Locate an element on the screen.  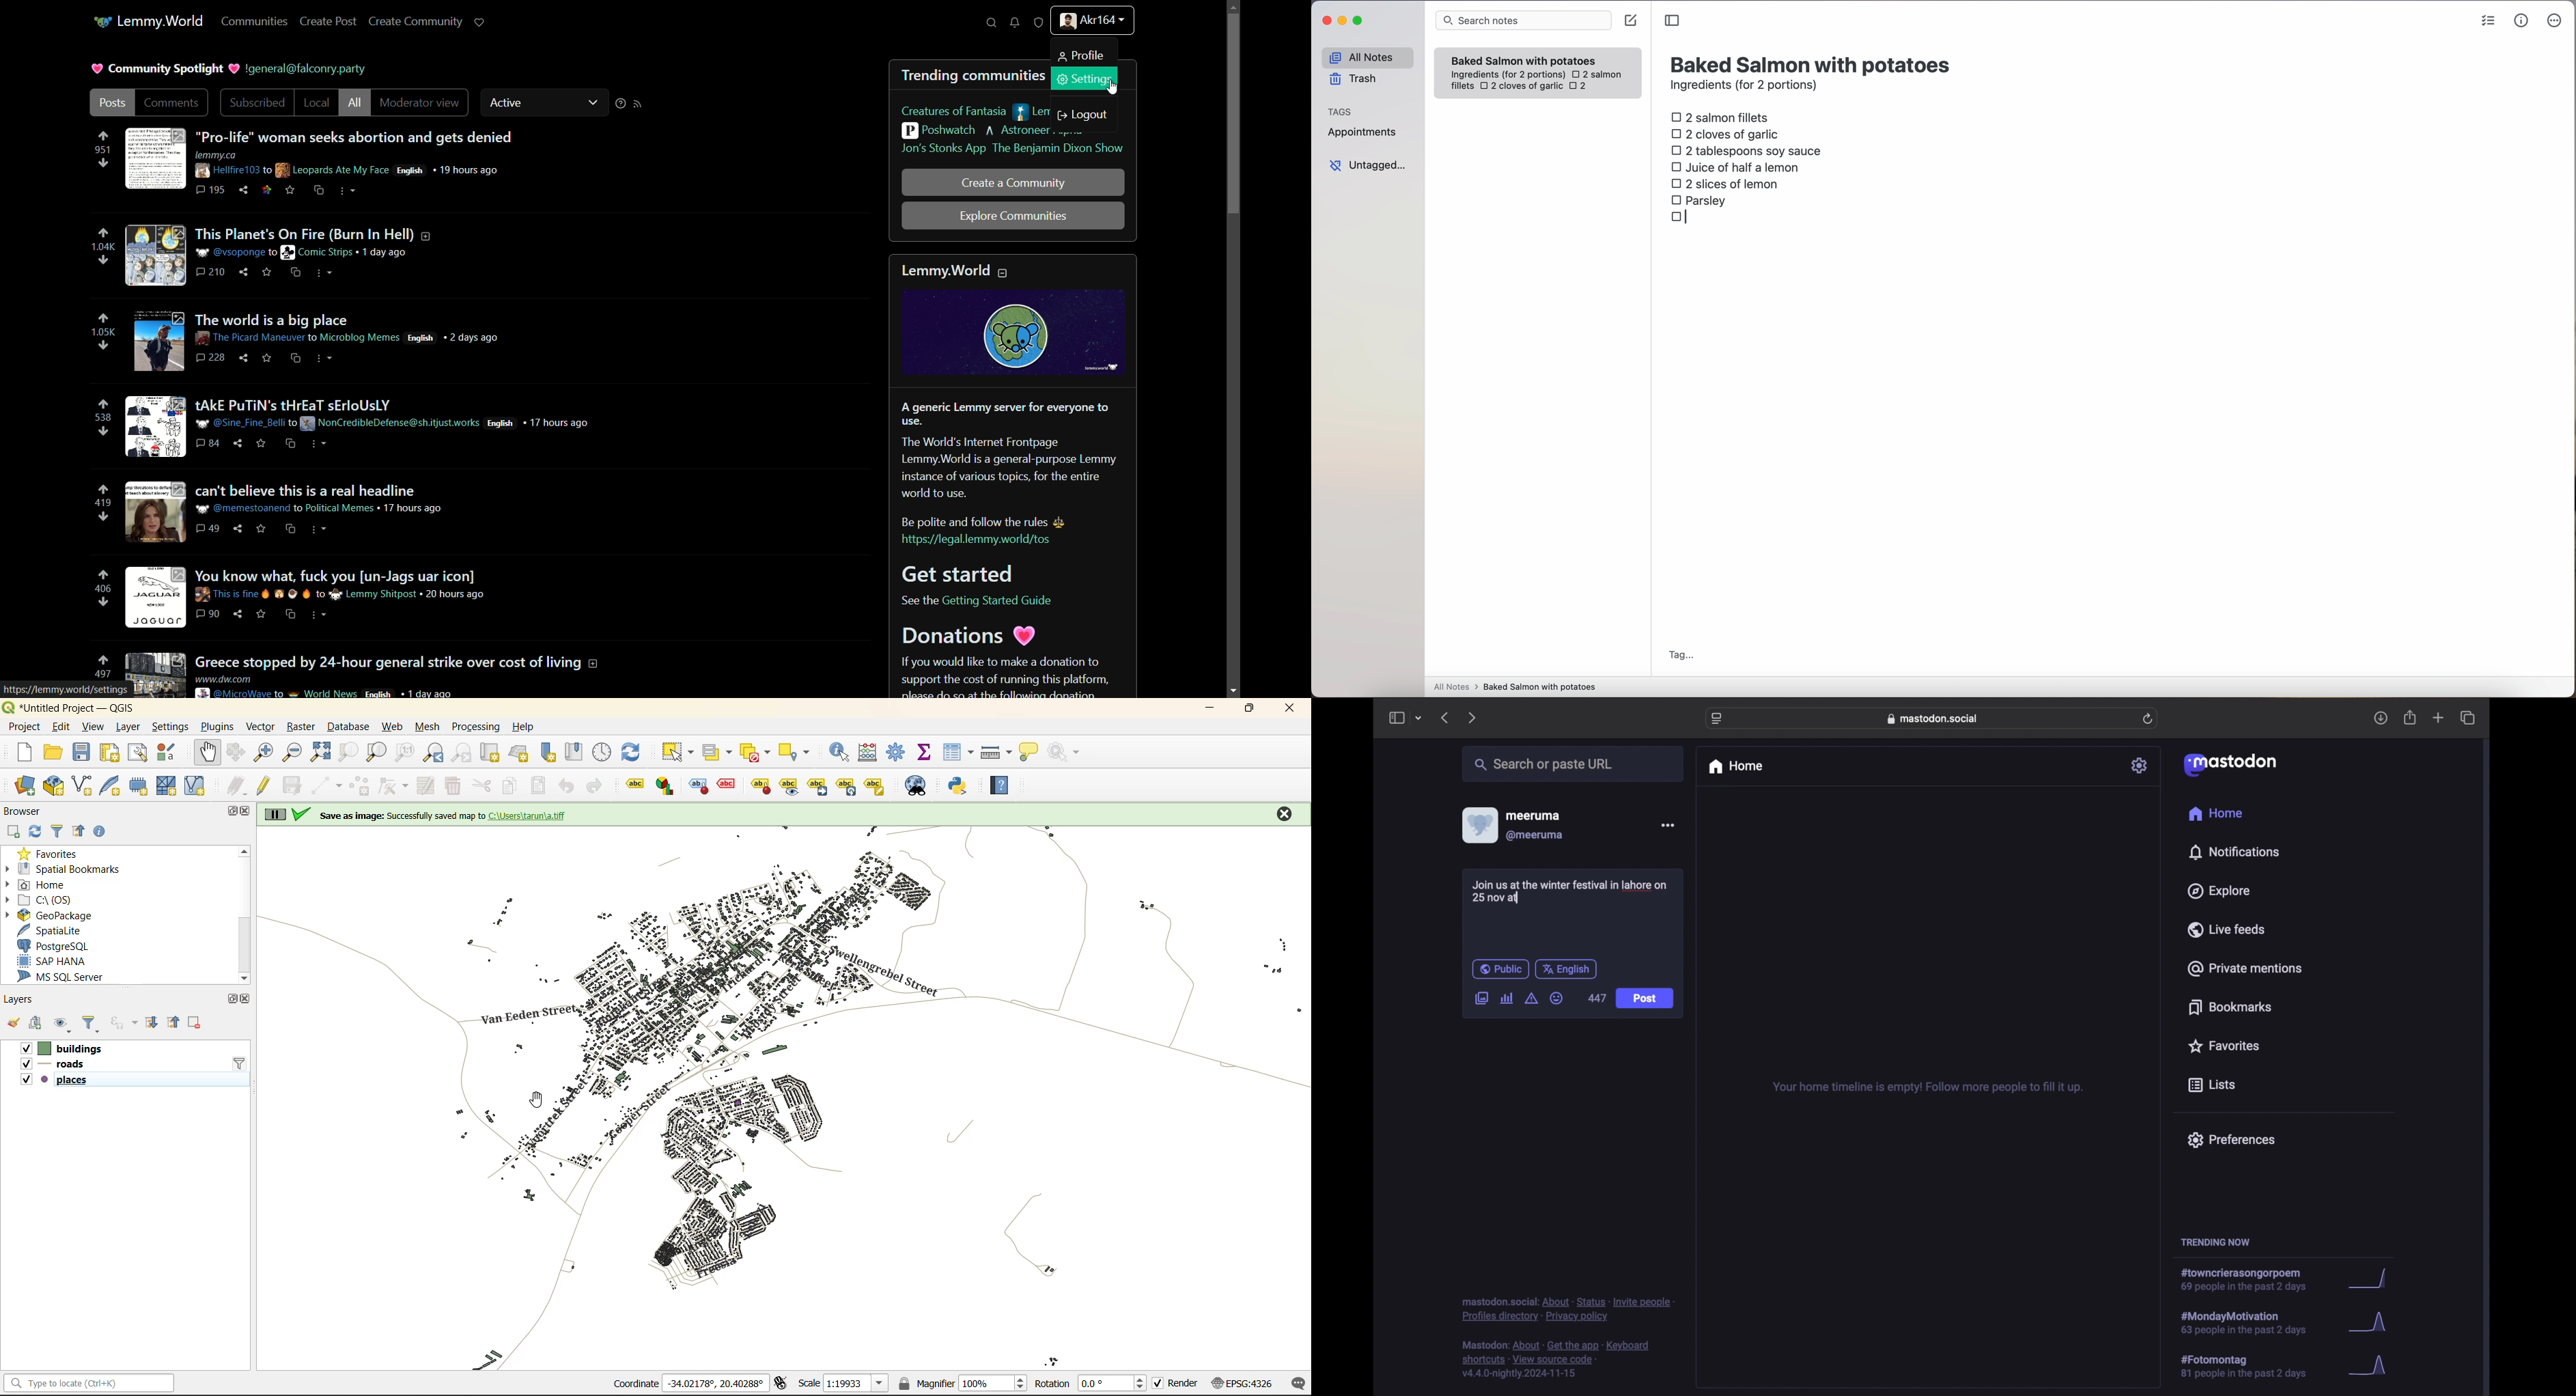
vertex tools is located at coordinates (390, 787).